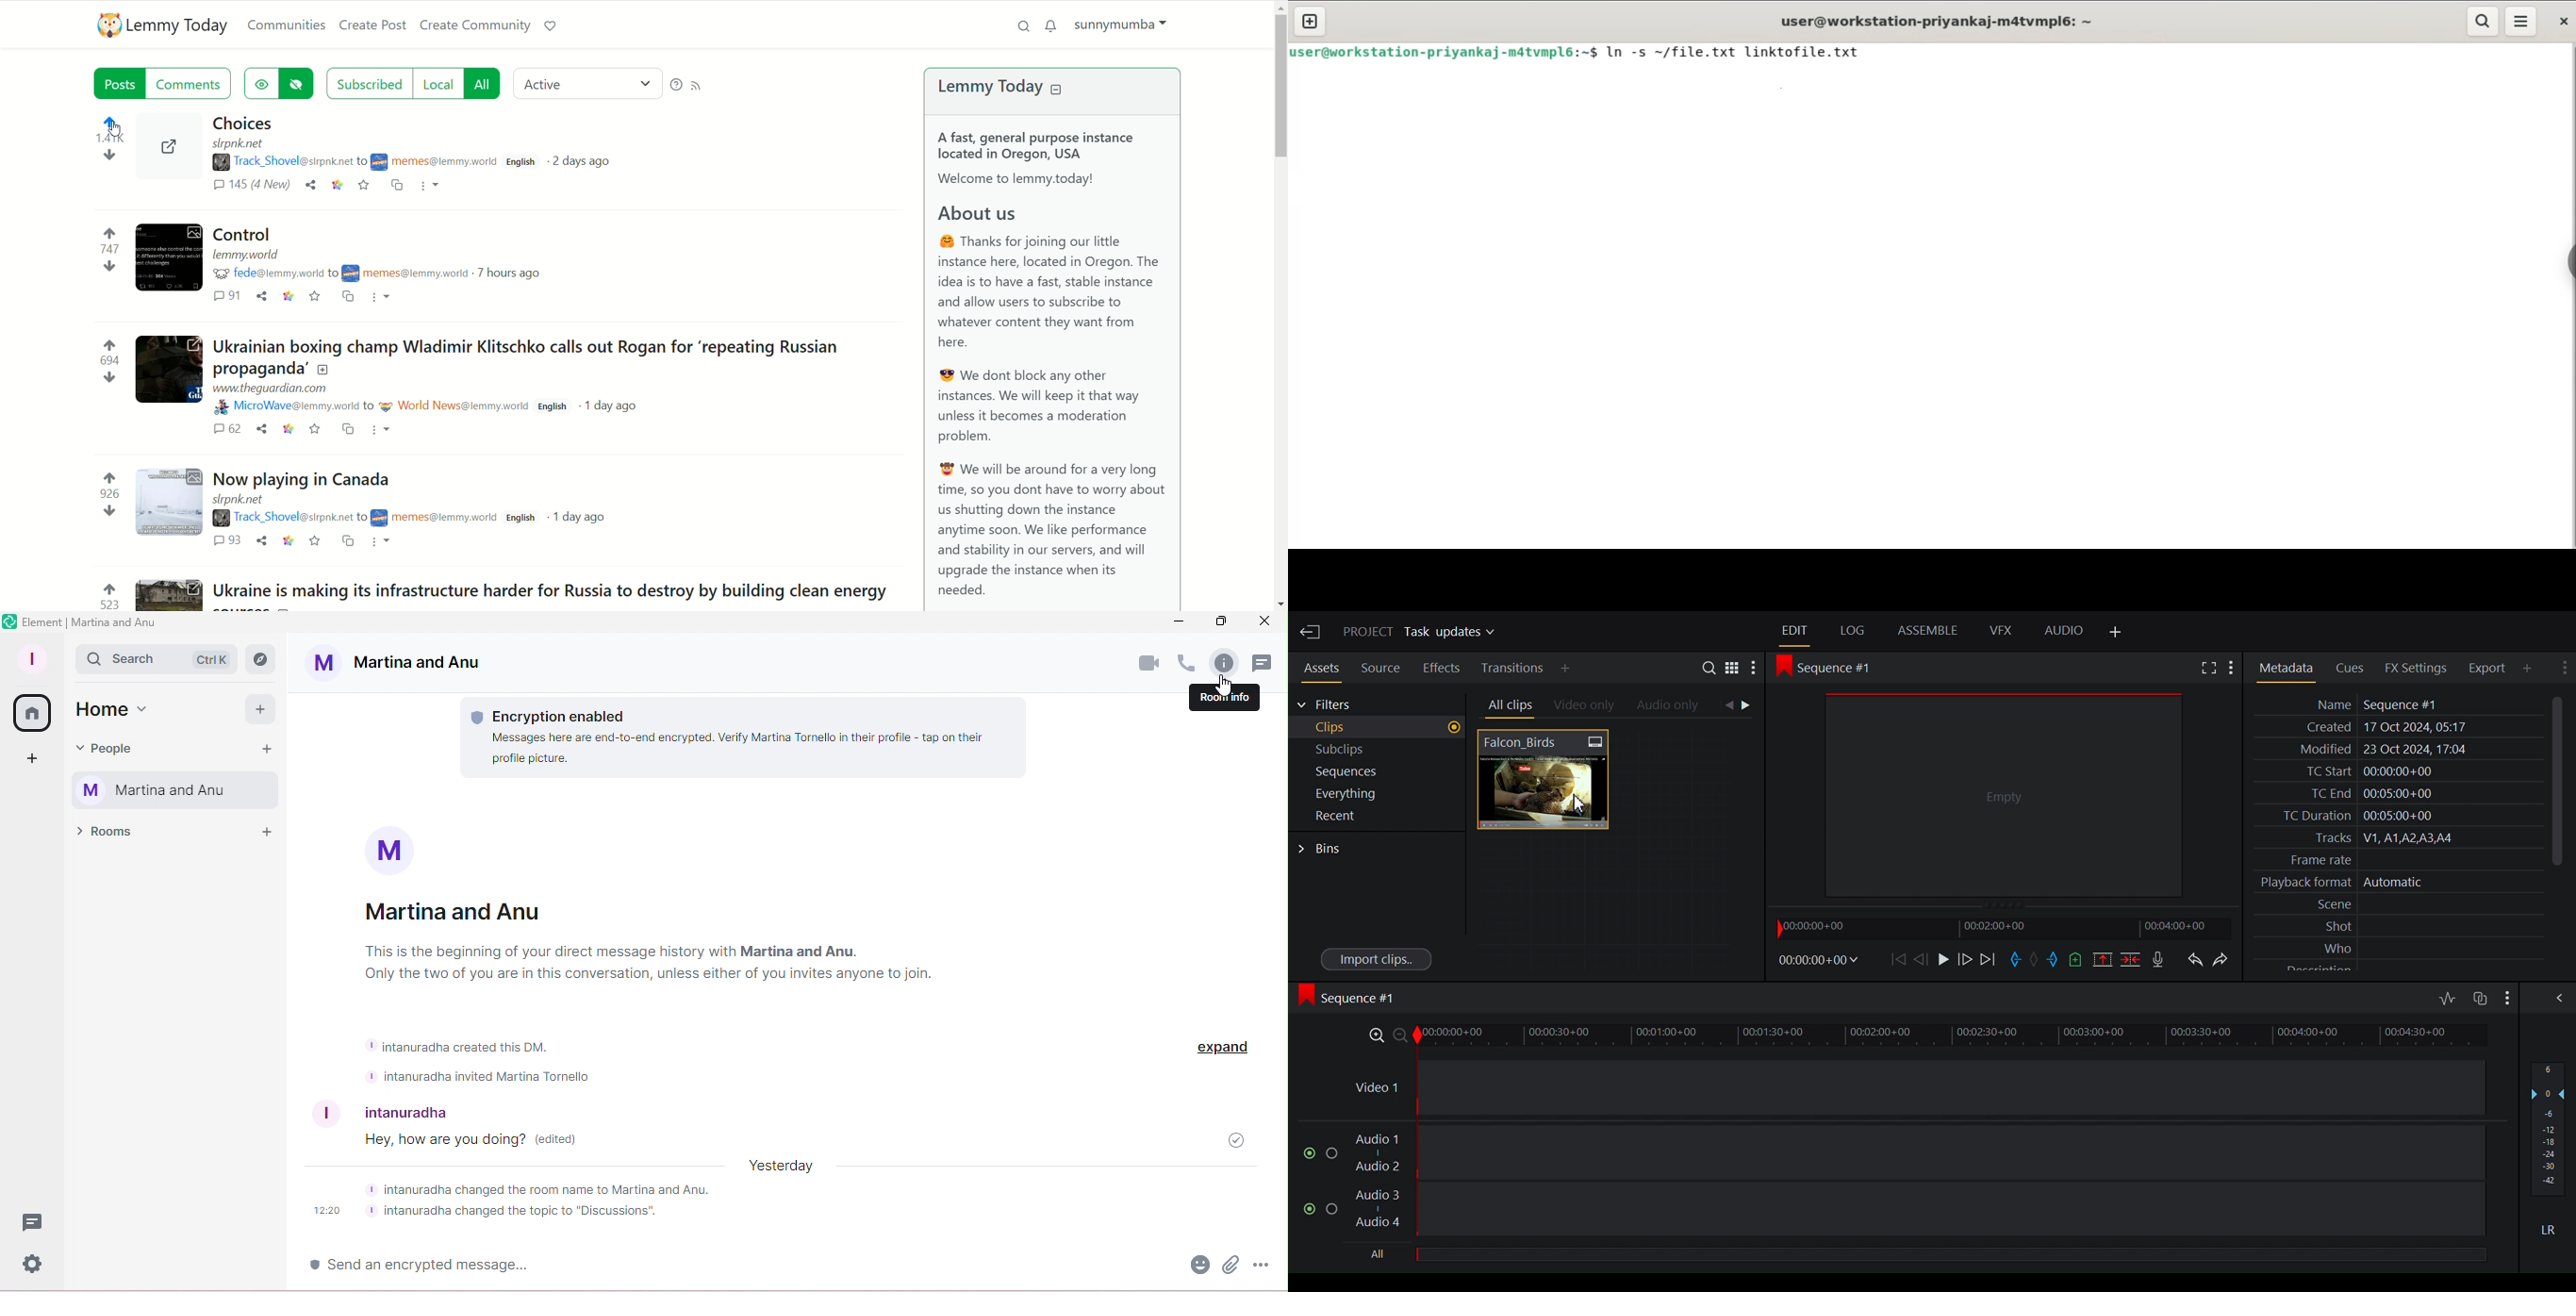 The height and width of the screenshot is (1316, 2576). Describe the element at coordinates (1732, 55) in the screenshot. I see `$ ln -s ~/file.txt linktofile.txt` at that location.